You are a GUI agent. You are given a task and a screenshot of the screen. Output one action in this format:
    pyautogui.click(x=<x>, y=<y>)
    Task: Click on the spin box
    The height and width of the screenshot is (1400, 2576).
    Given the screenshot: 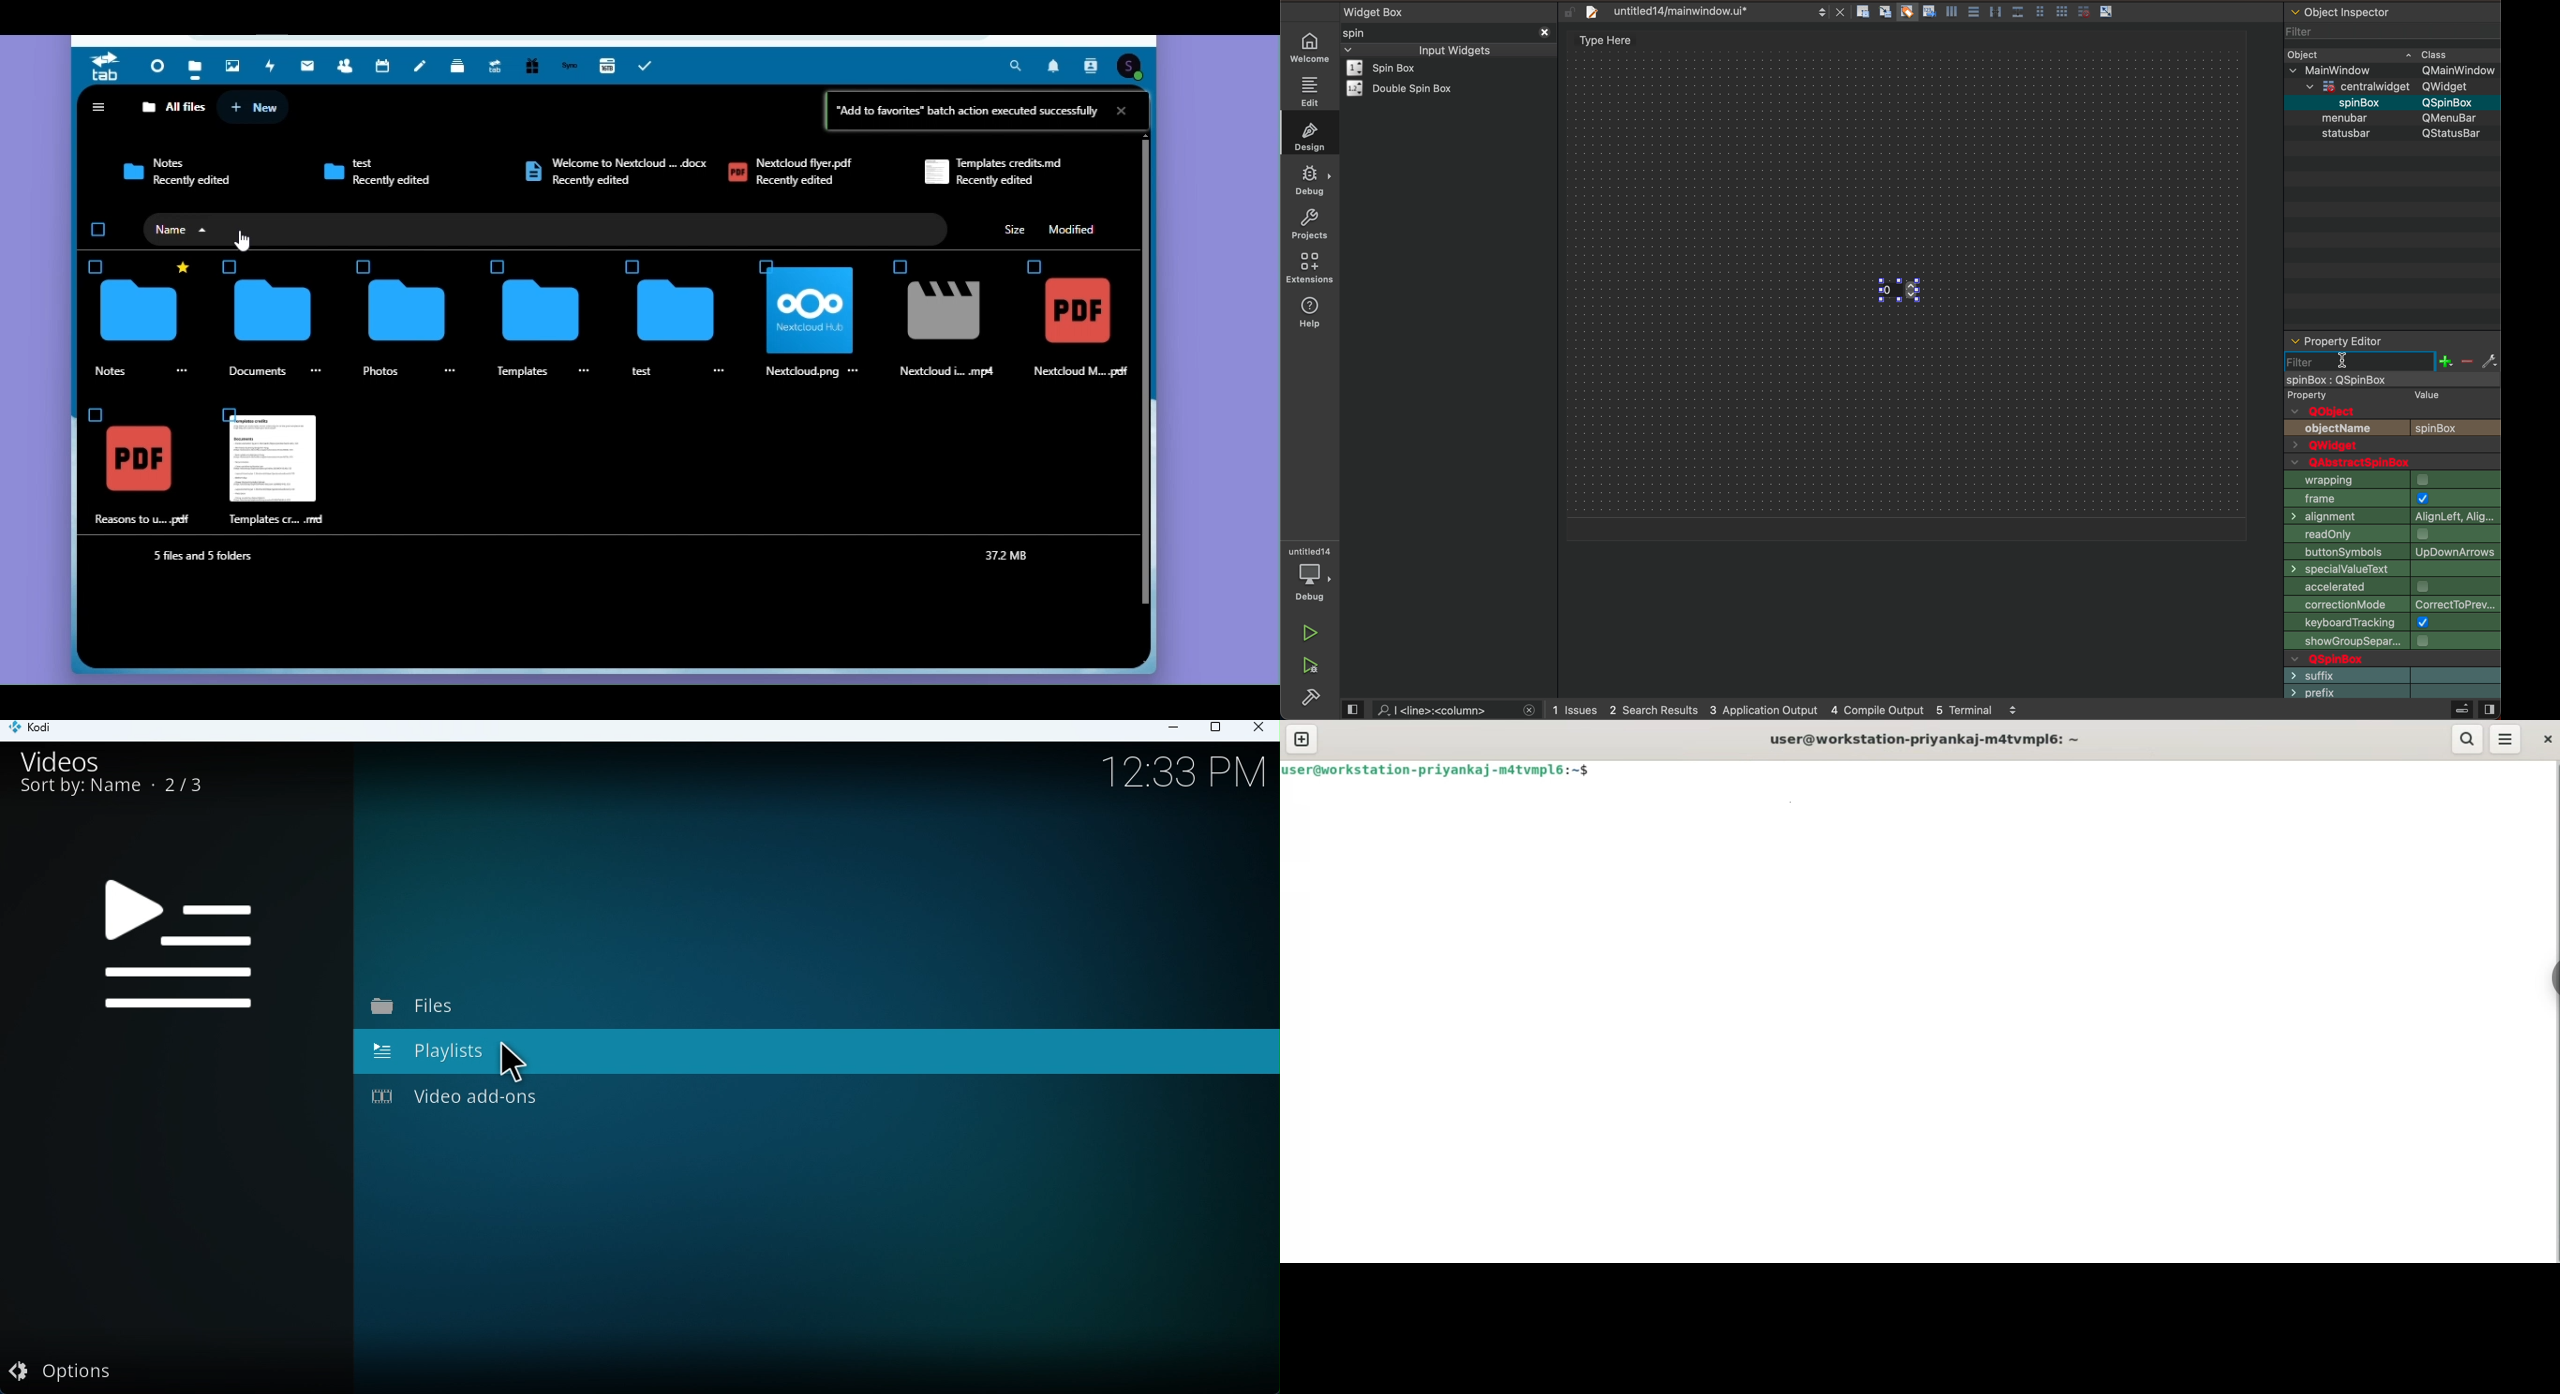 What is the action you would take?
    pyautogui.click(x=2351, y=102)
    